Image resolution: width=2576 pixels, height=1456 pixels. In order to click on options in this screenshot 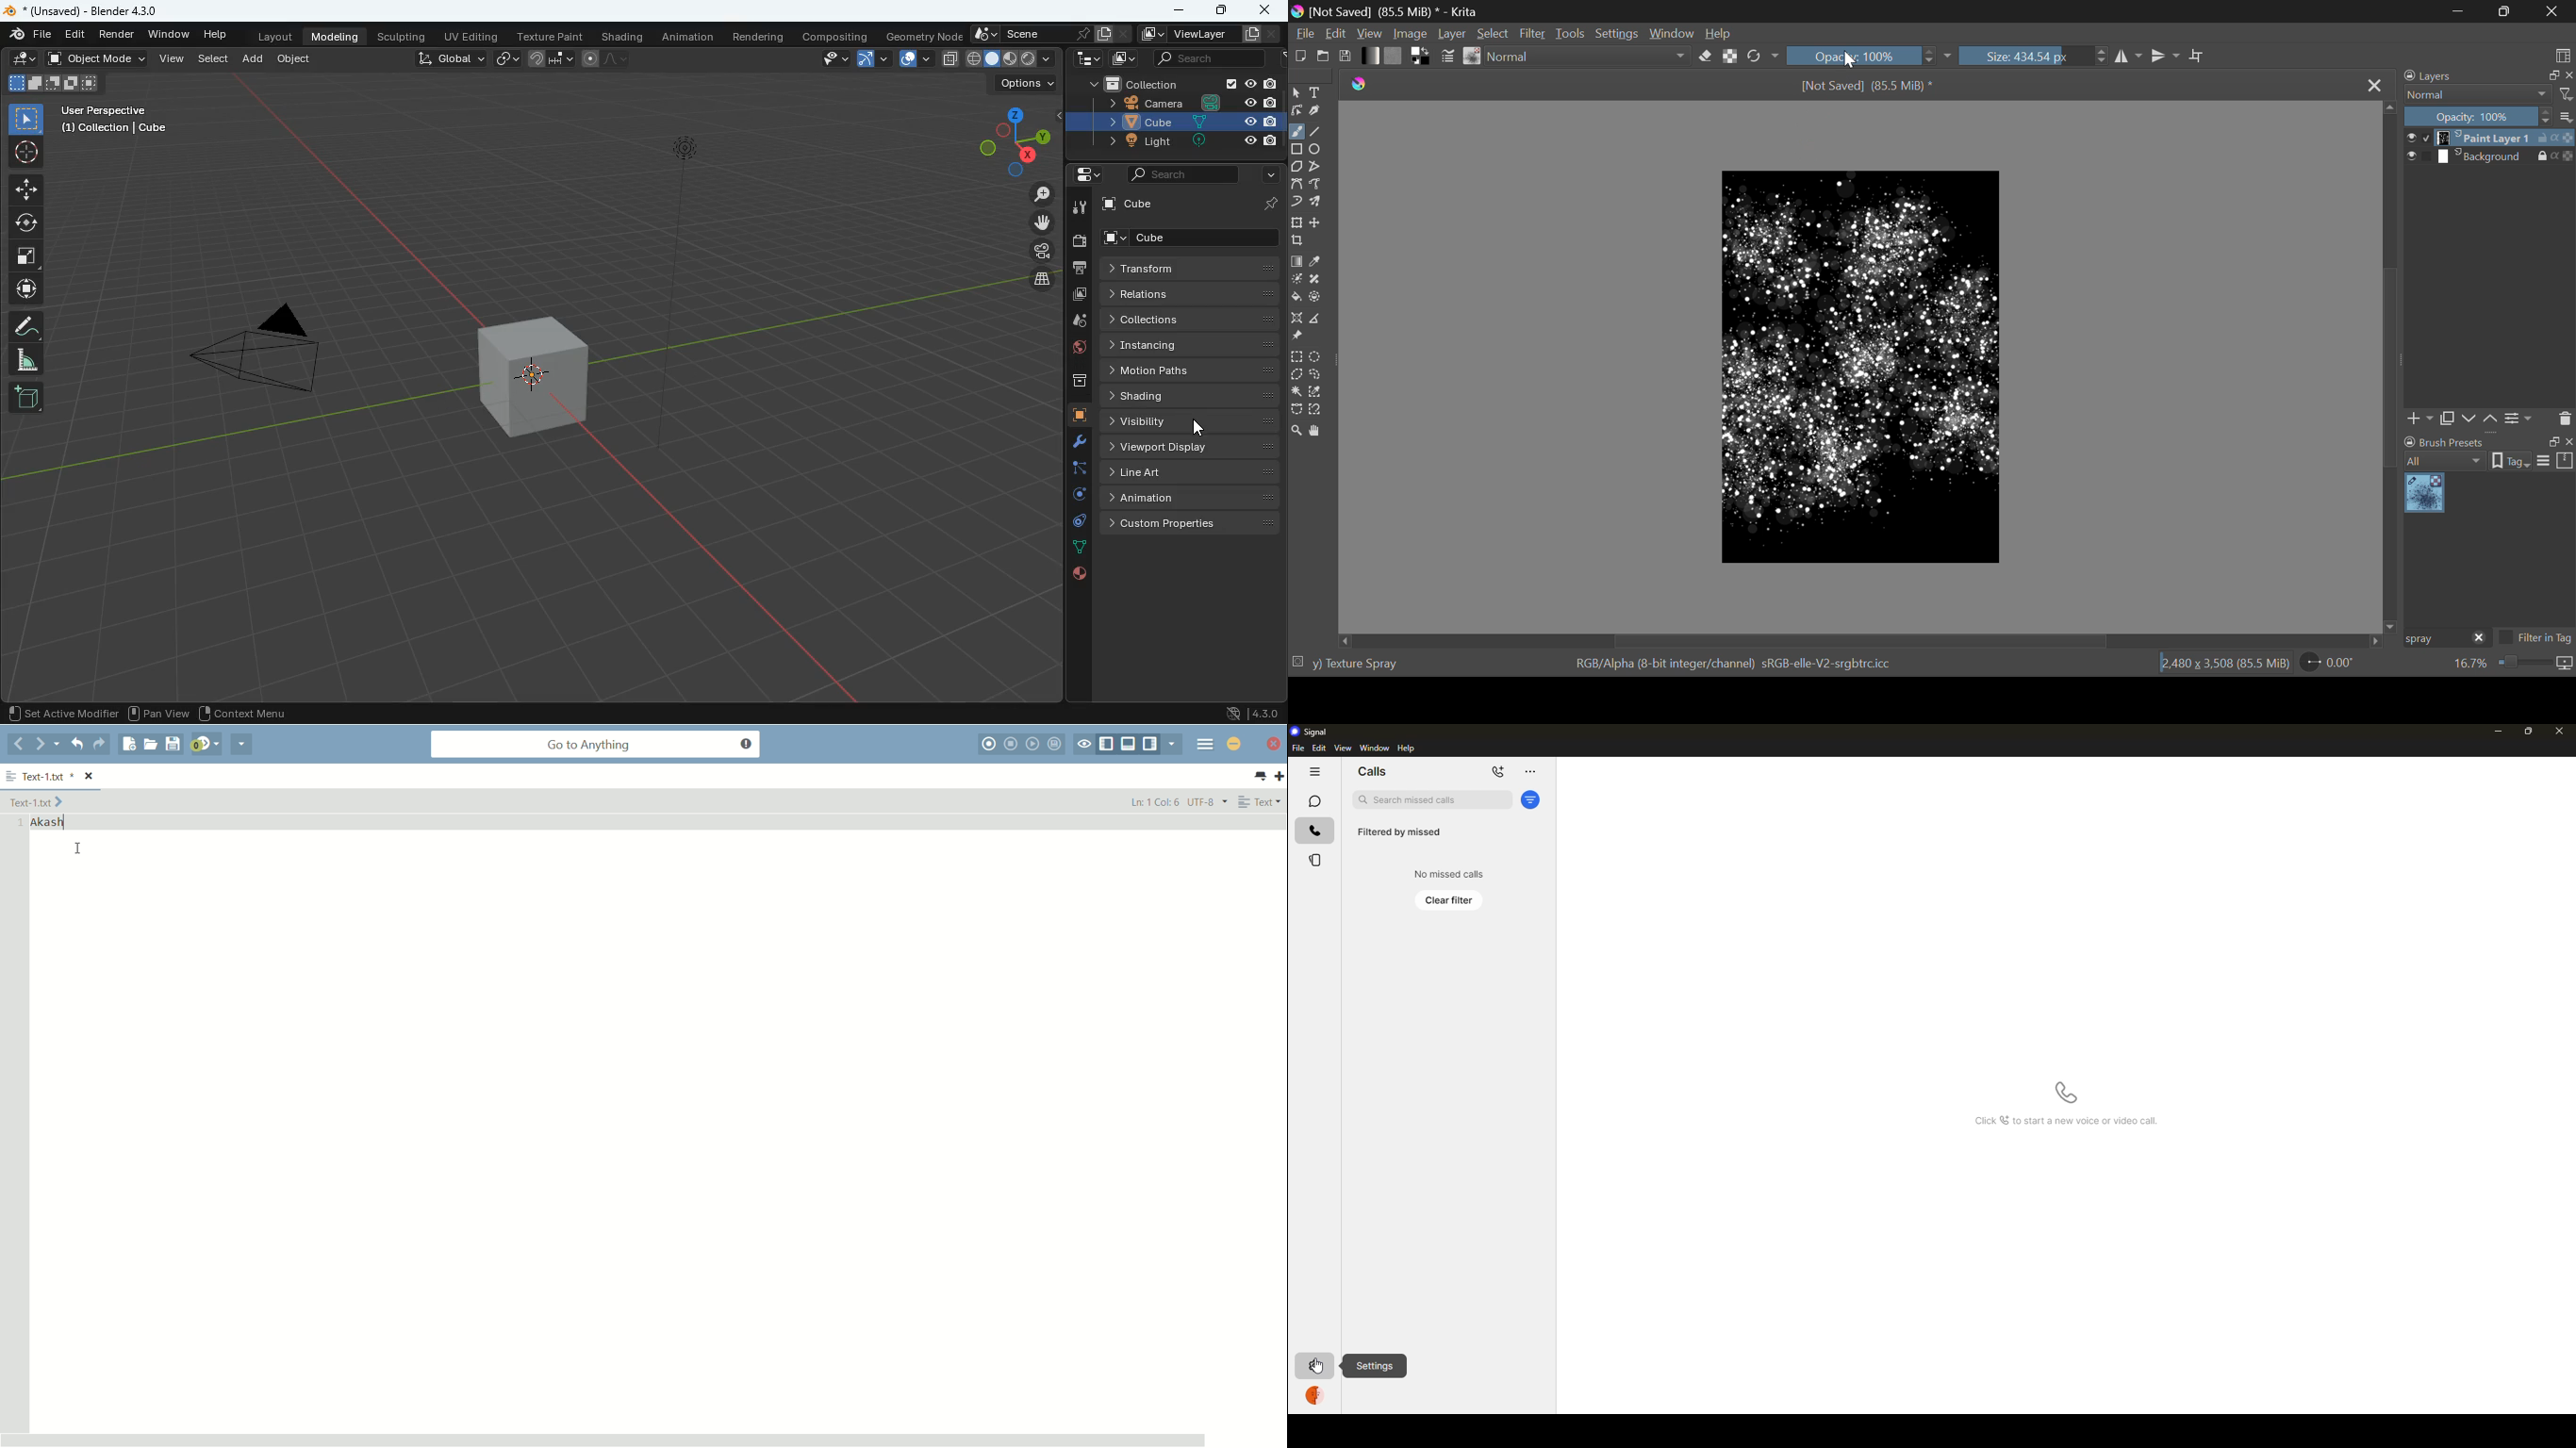, I will do `click(1026, 82)`.